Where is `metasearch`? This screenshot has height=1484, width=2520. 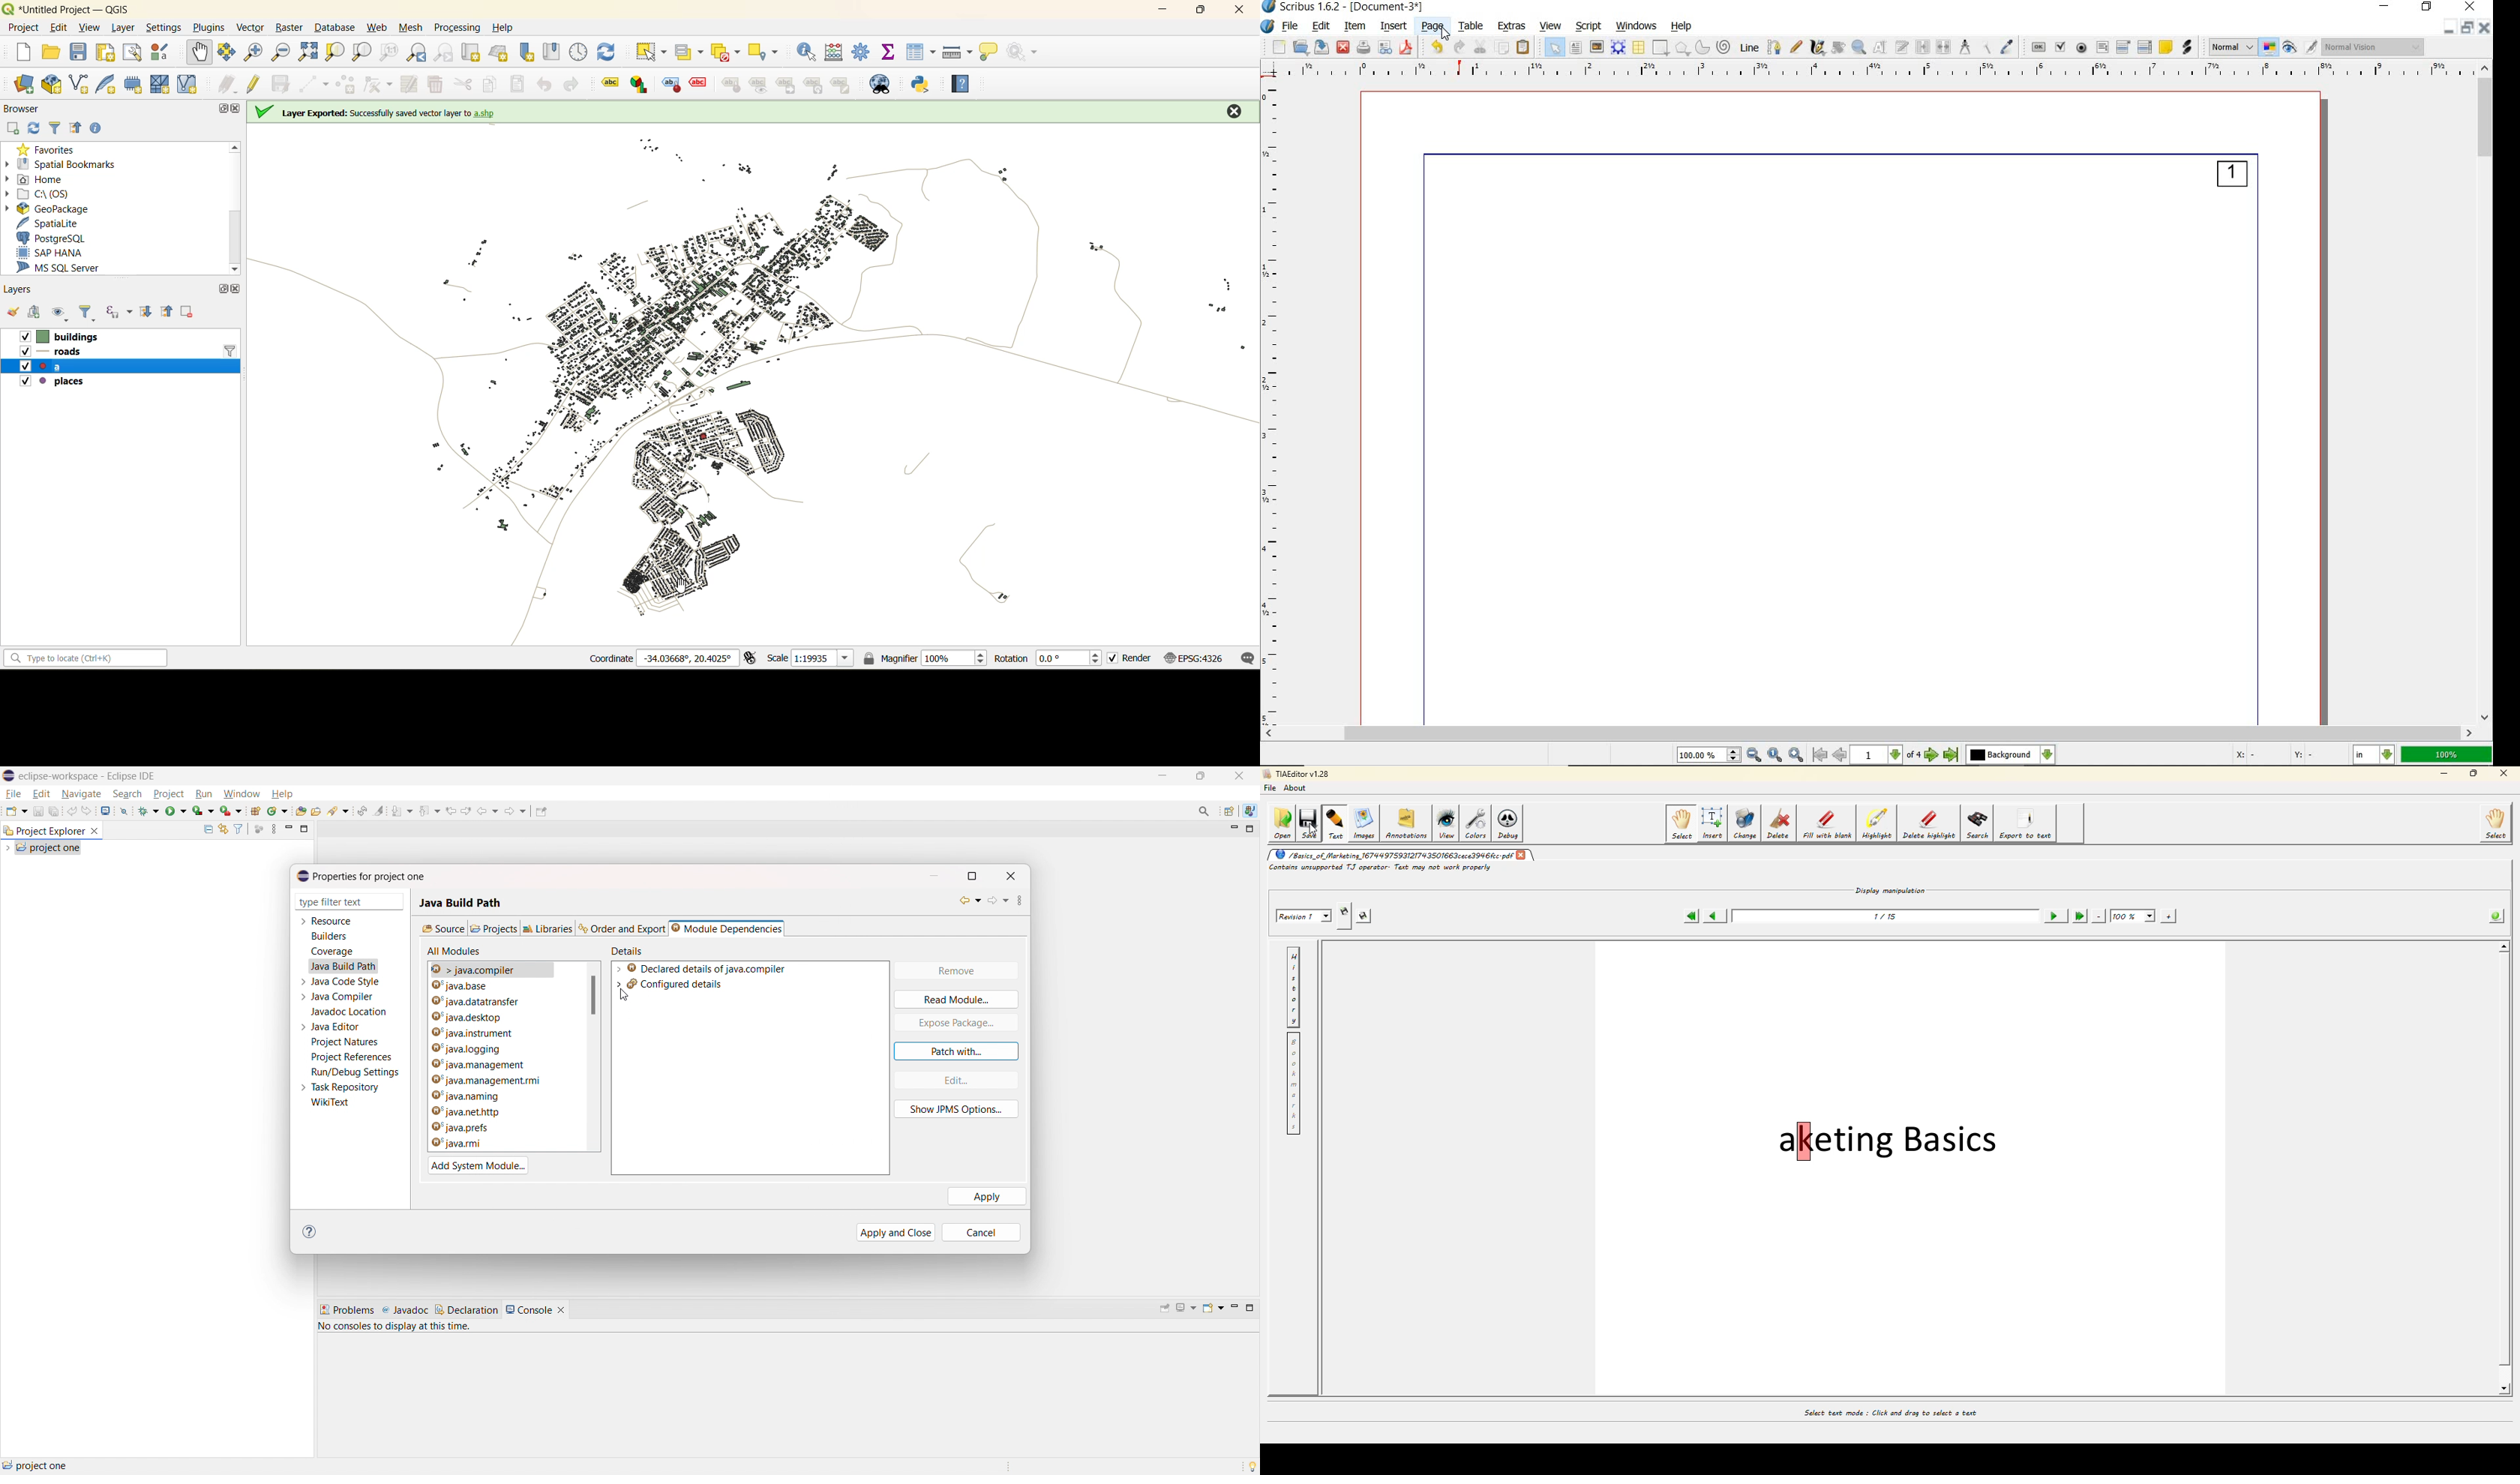
metasearch is located at coordinates (882, 85).